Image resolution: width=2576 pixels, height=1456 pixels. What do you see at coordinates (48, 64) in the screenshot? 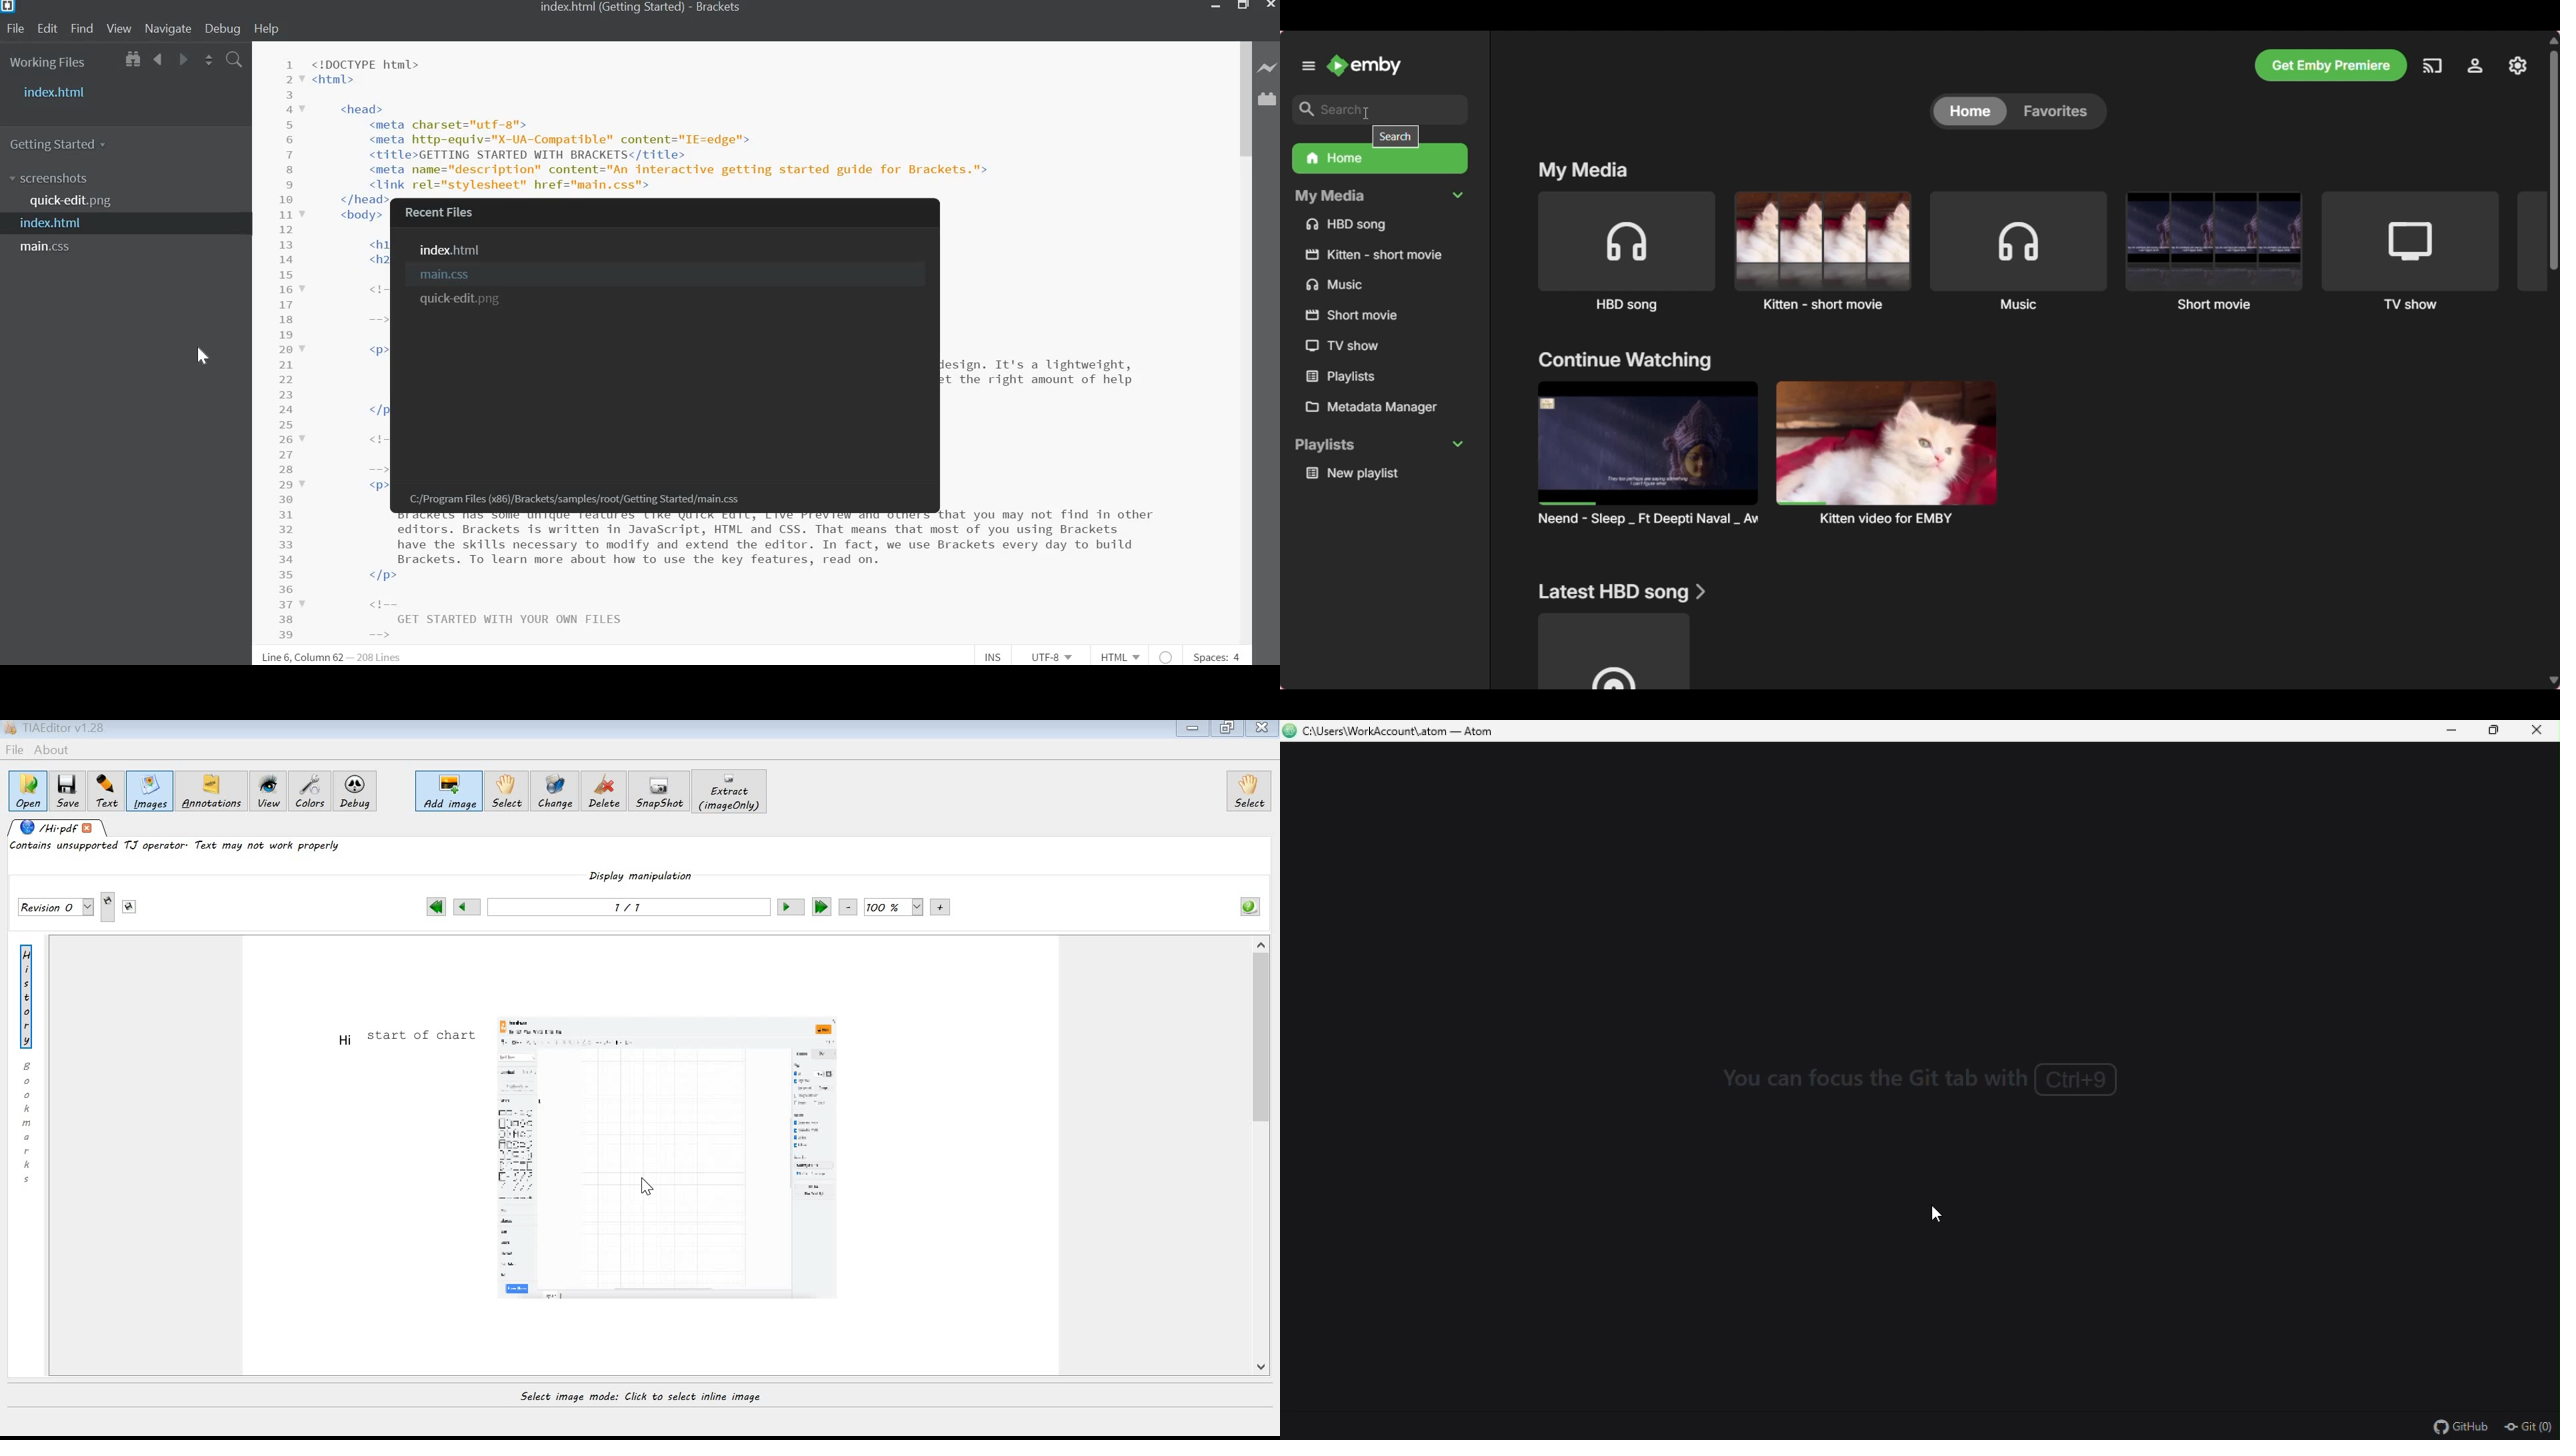
I see `Working Files` at bounding box center [48, 64].